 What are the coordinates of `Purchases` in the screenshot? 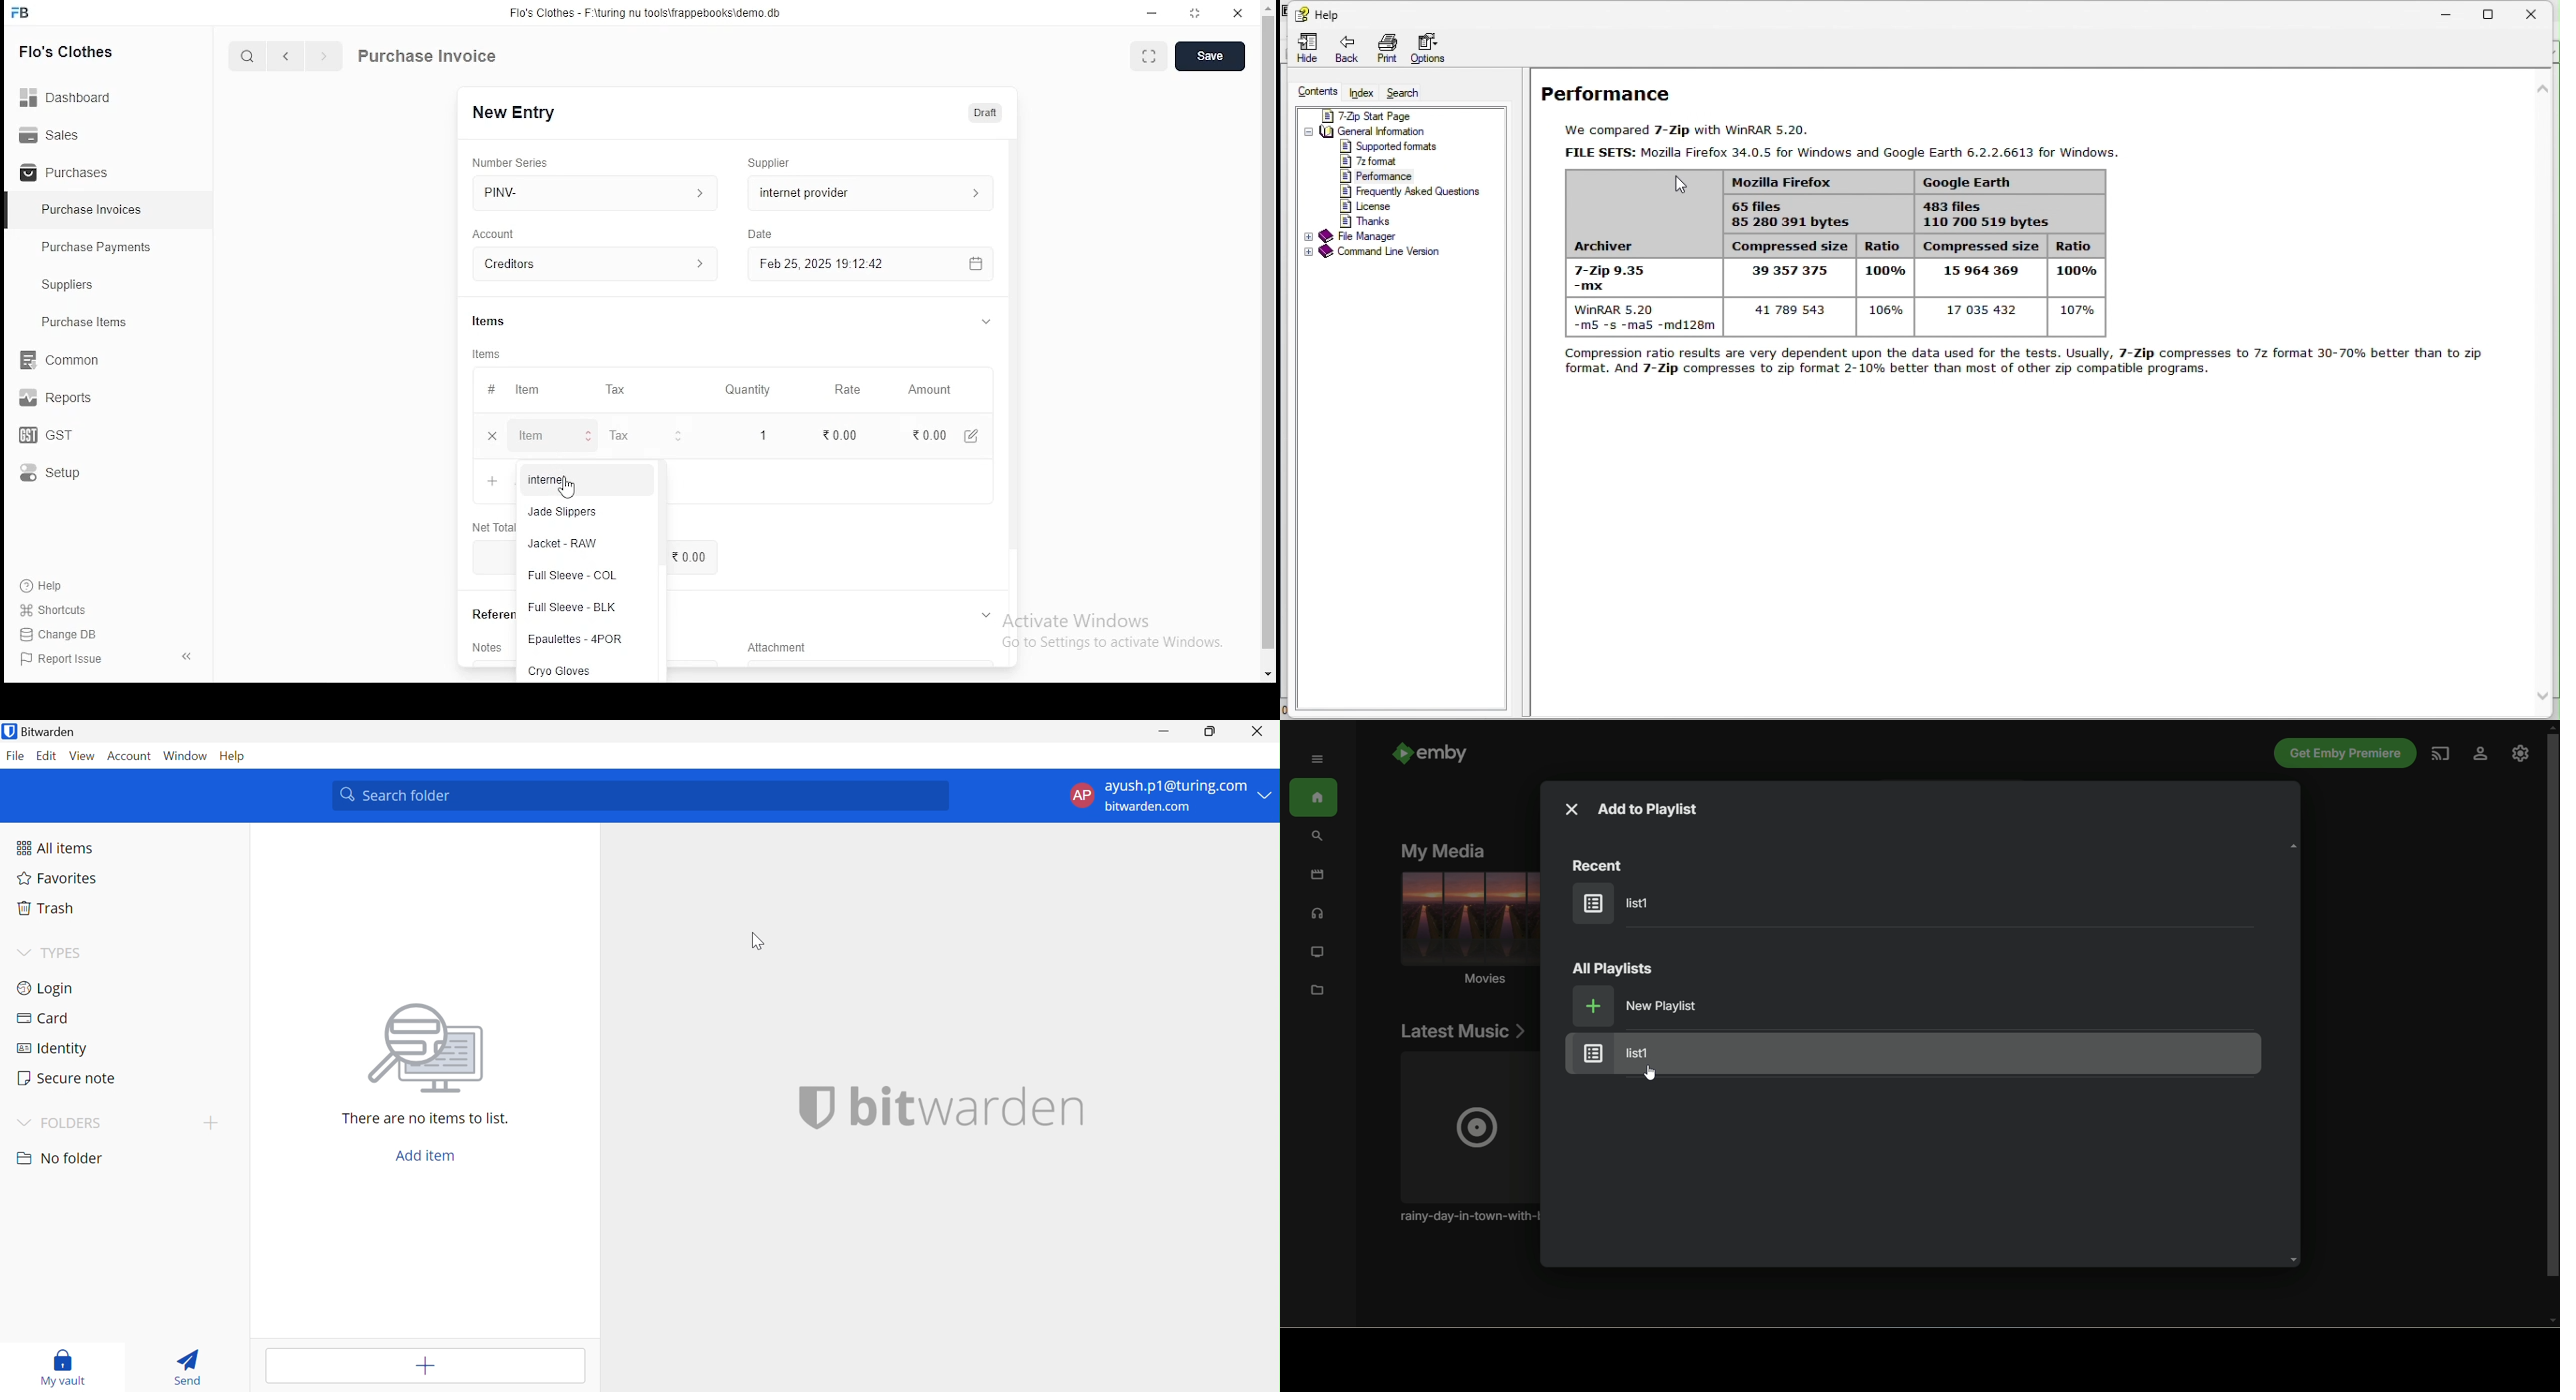 It's located at (65, 173).